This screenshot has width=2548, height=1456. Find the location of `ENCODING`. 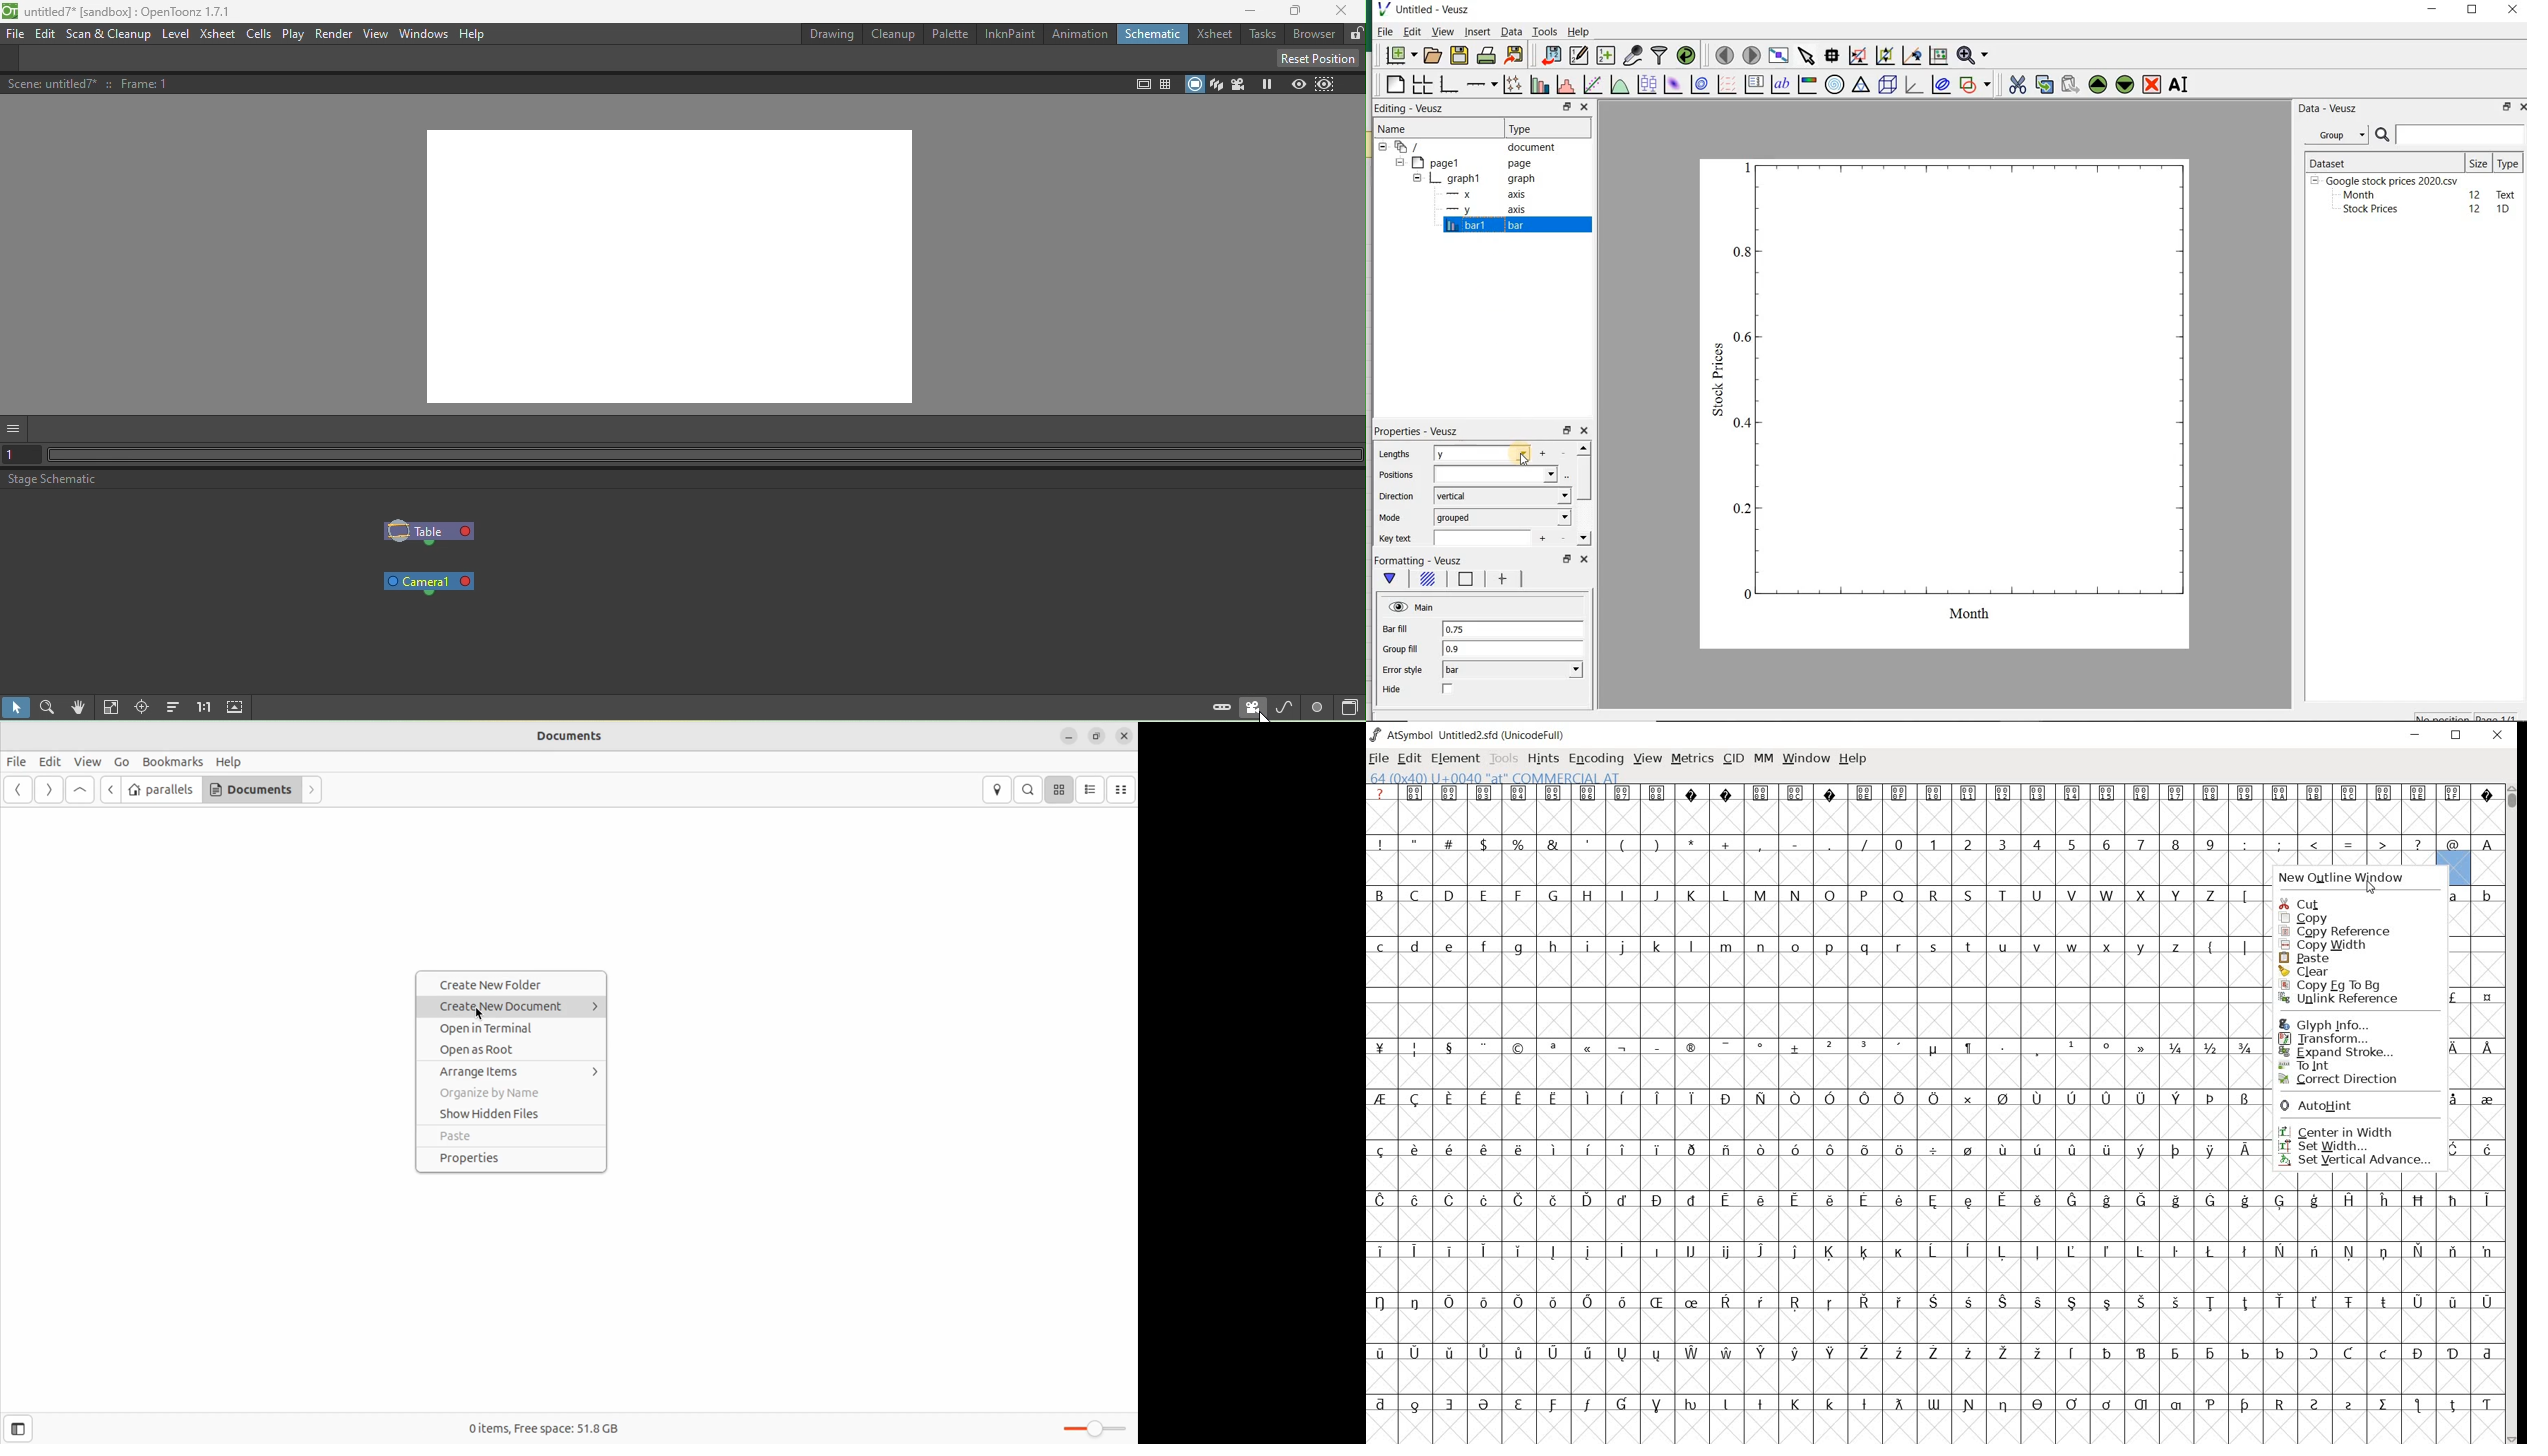

ENCODING is located at coordinates (1598, 760).